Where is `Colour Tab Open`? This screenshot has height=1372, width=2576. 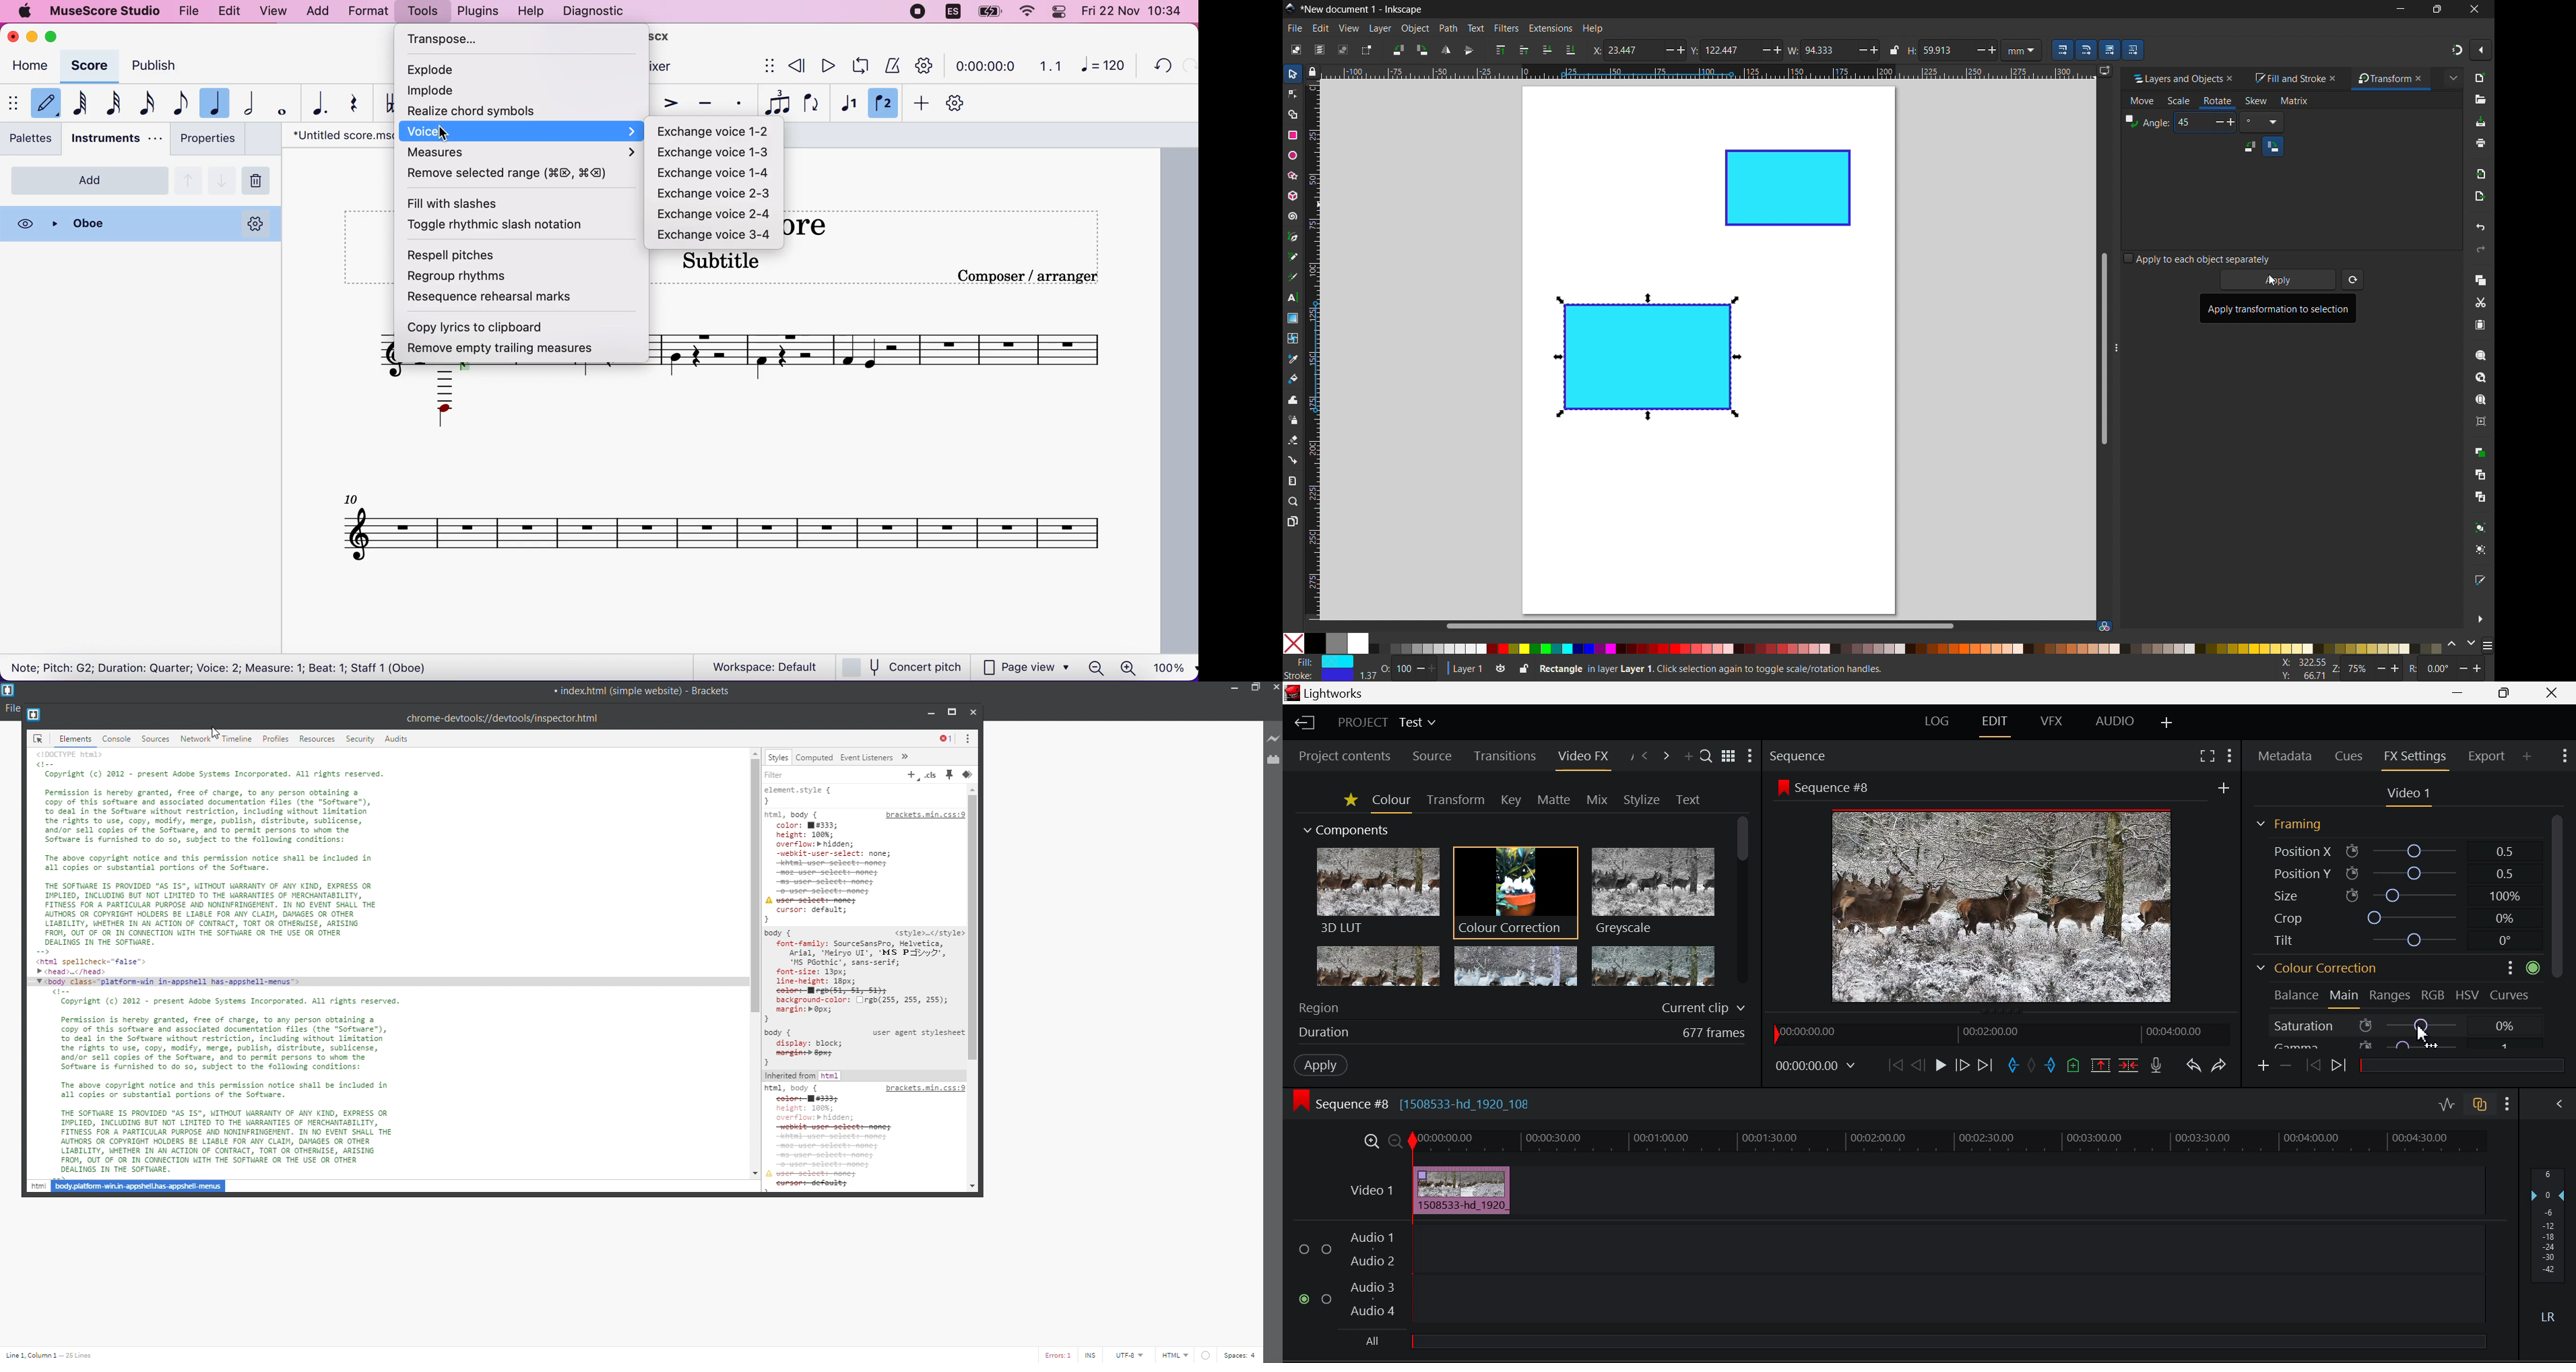
Colour Tab Open is located at coordinates (1391, 801).